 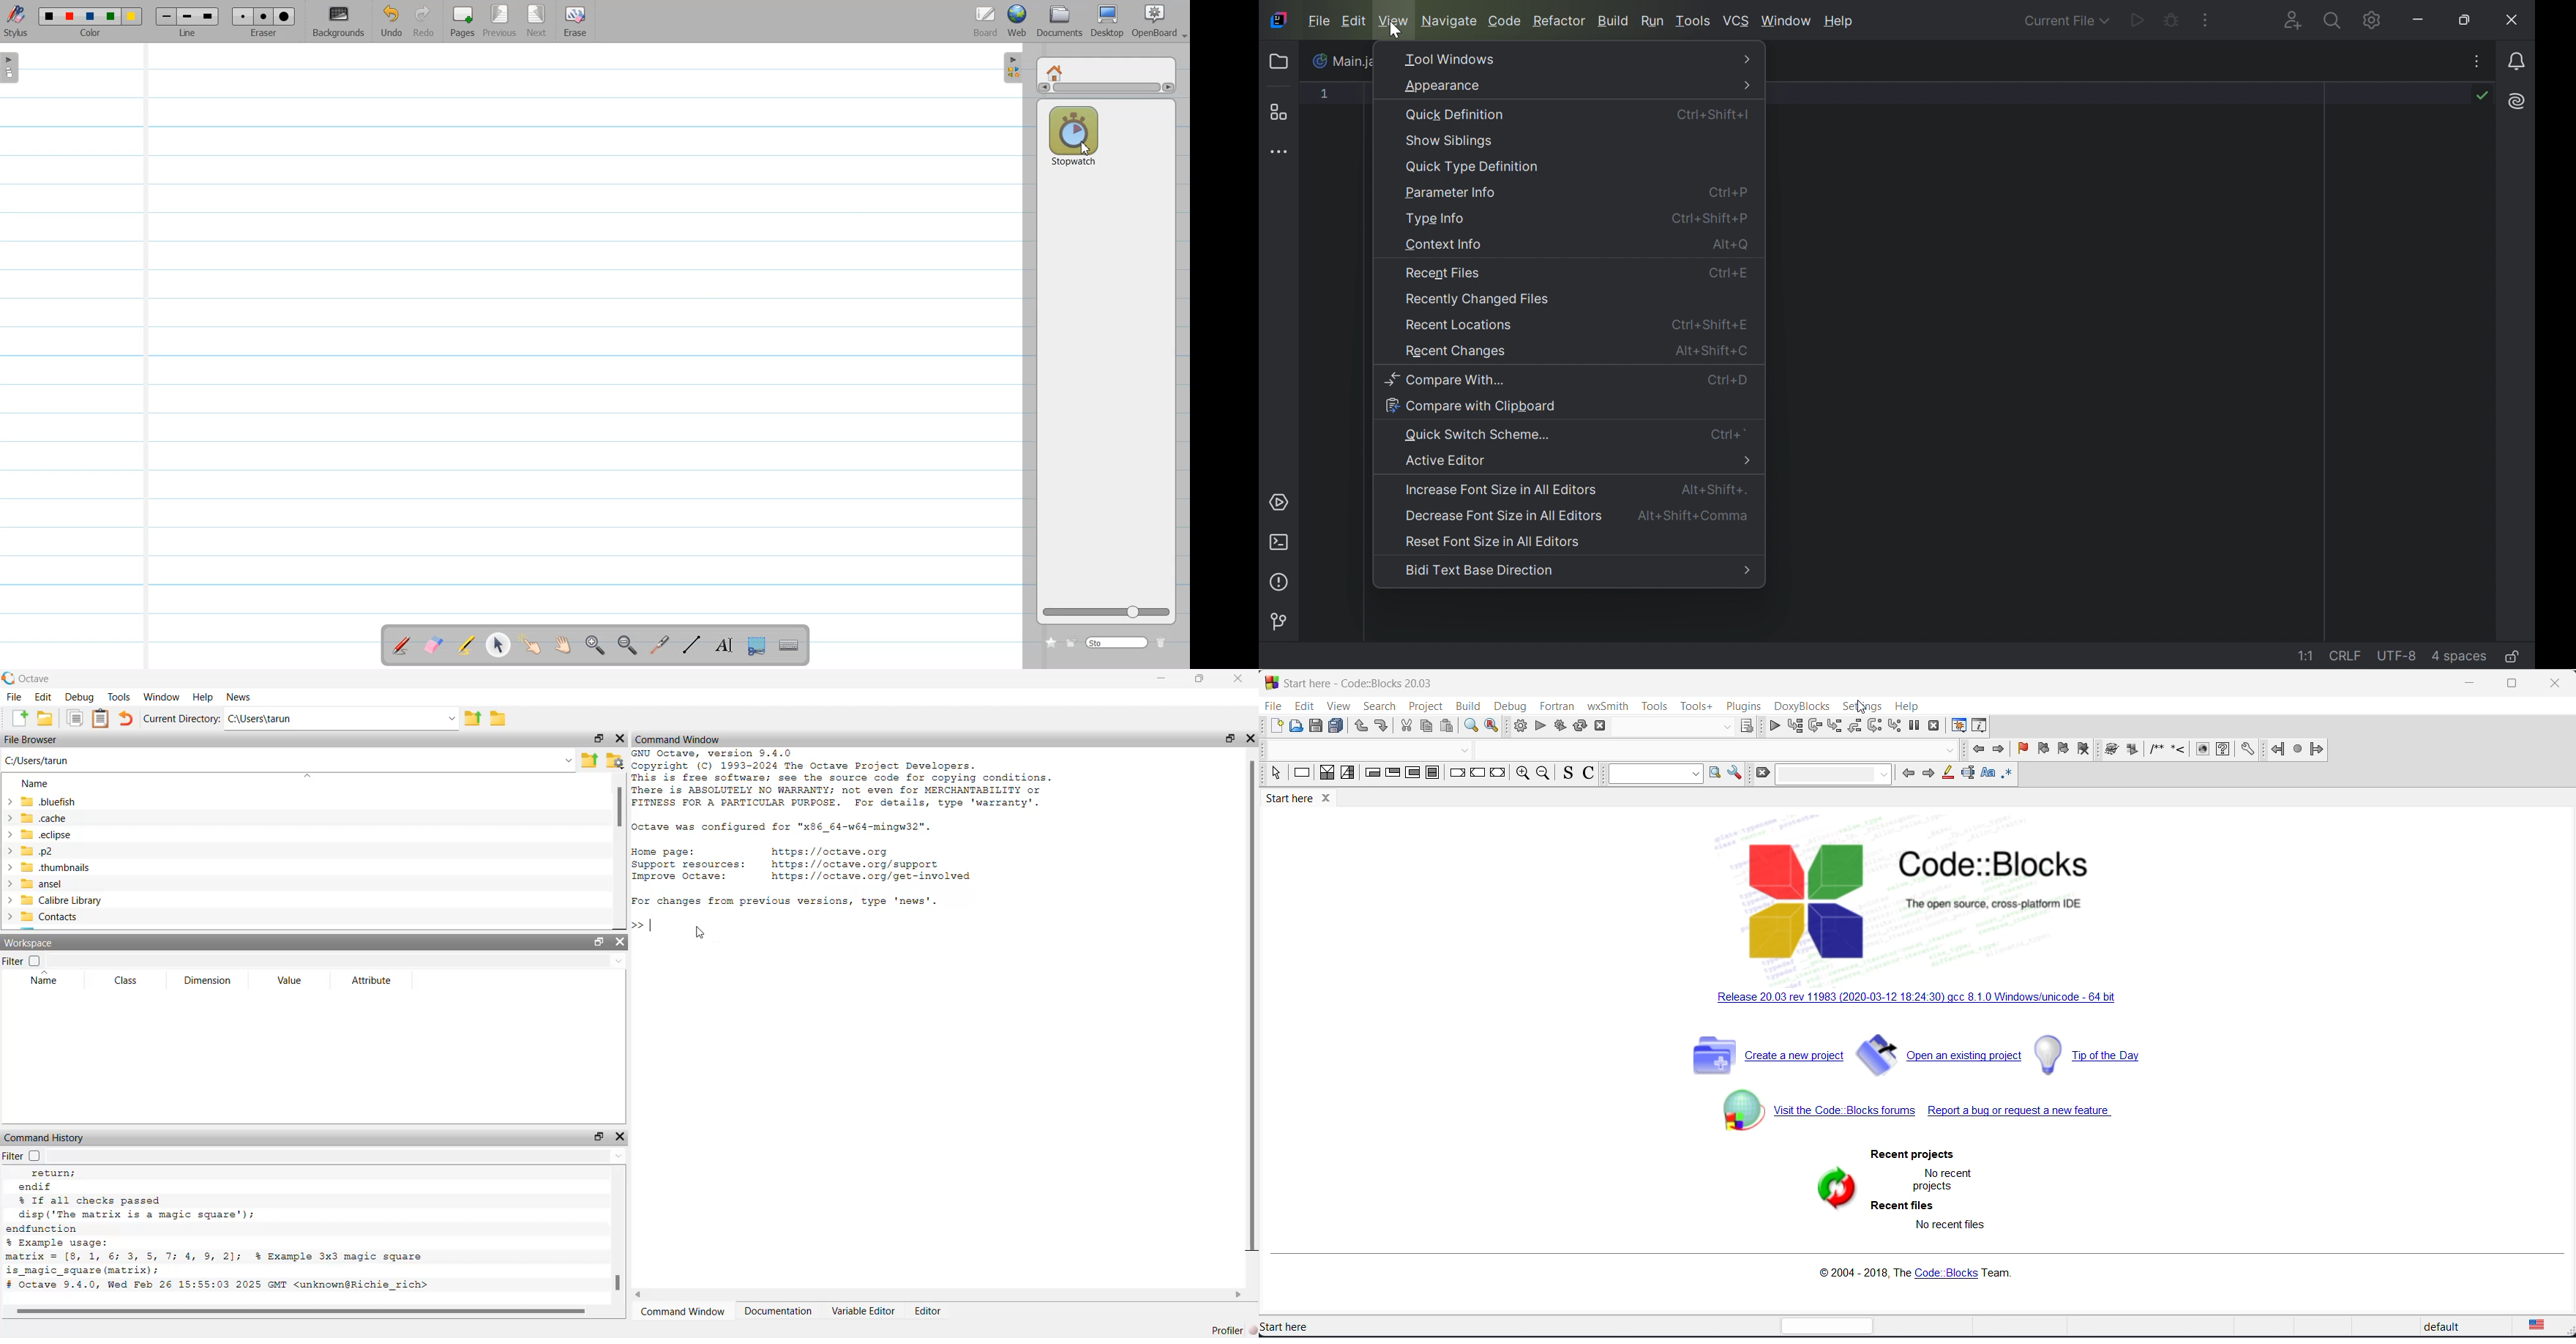 What do you see at coordinates (618, 961) in the screenshot?
I see `dropdown` at bounding box center [618, 961].